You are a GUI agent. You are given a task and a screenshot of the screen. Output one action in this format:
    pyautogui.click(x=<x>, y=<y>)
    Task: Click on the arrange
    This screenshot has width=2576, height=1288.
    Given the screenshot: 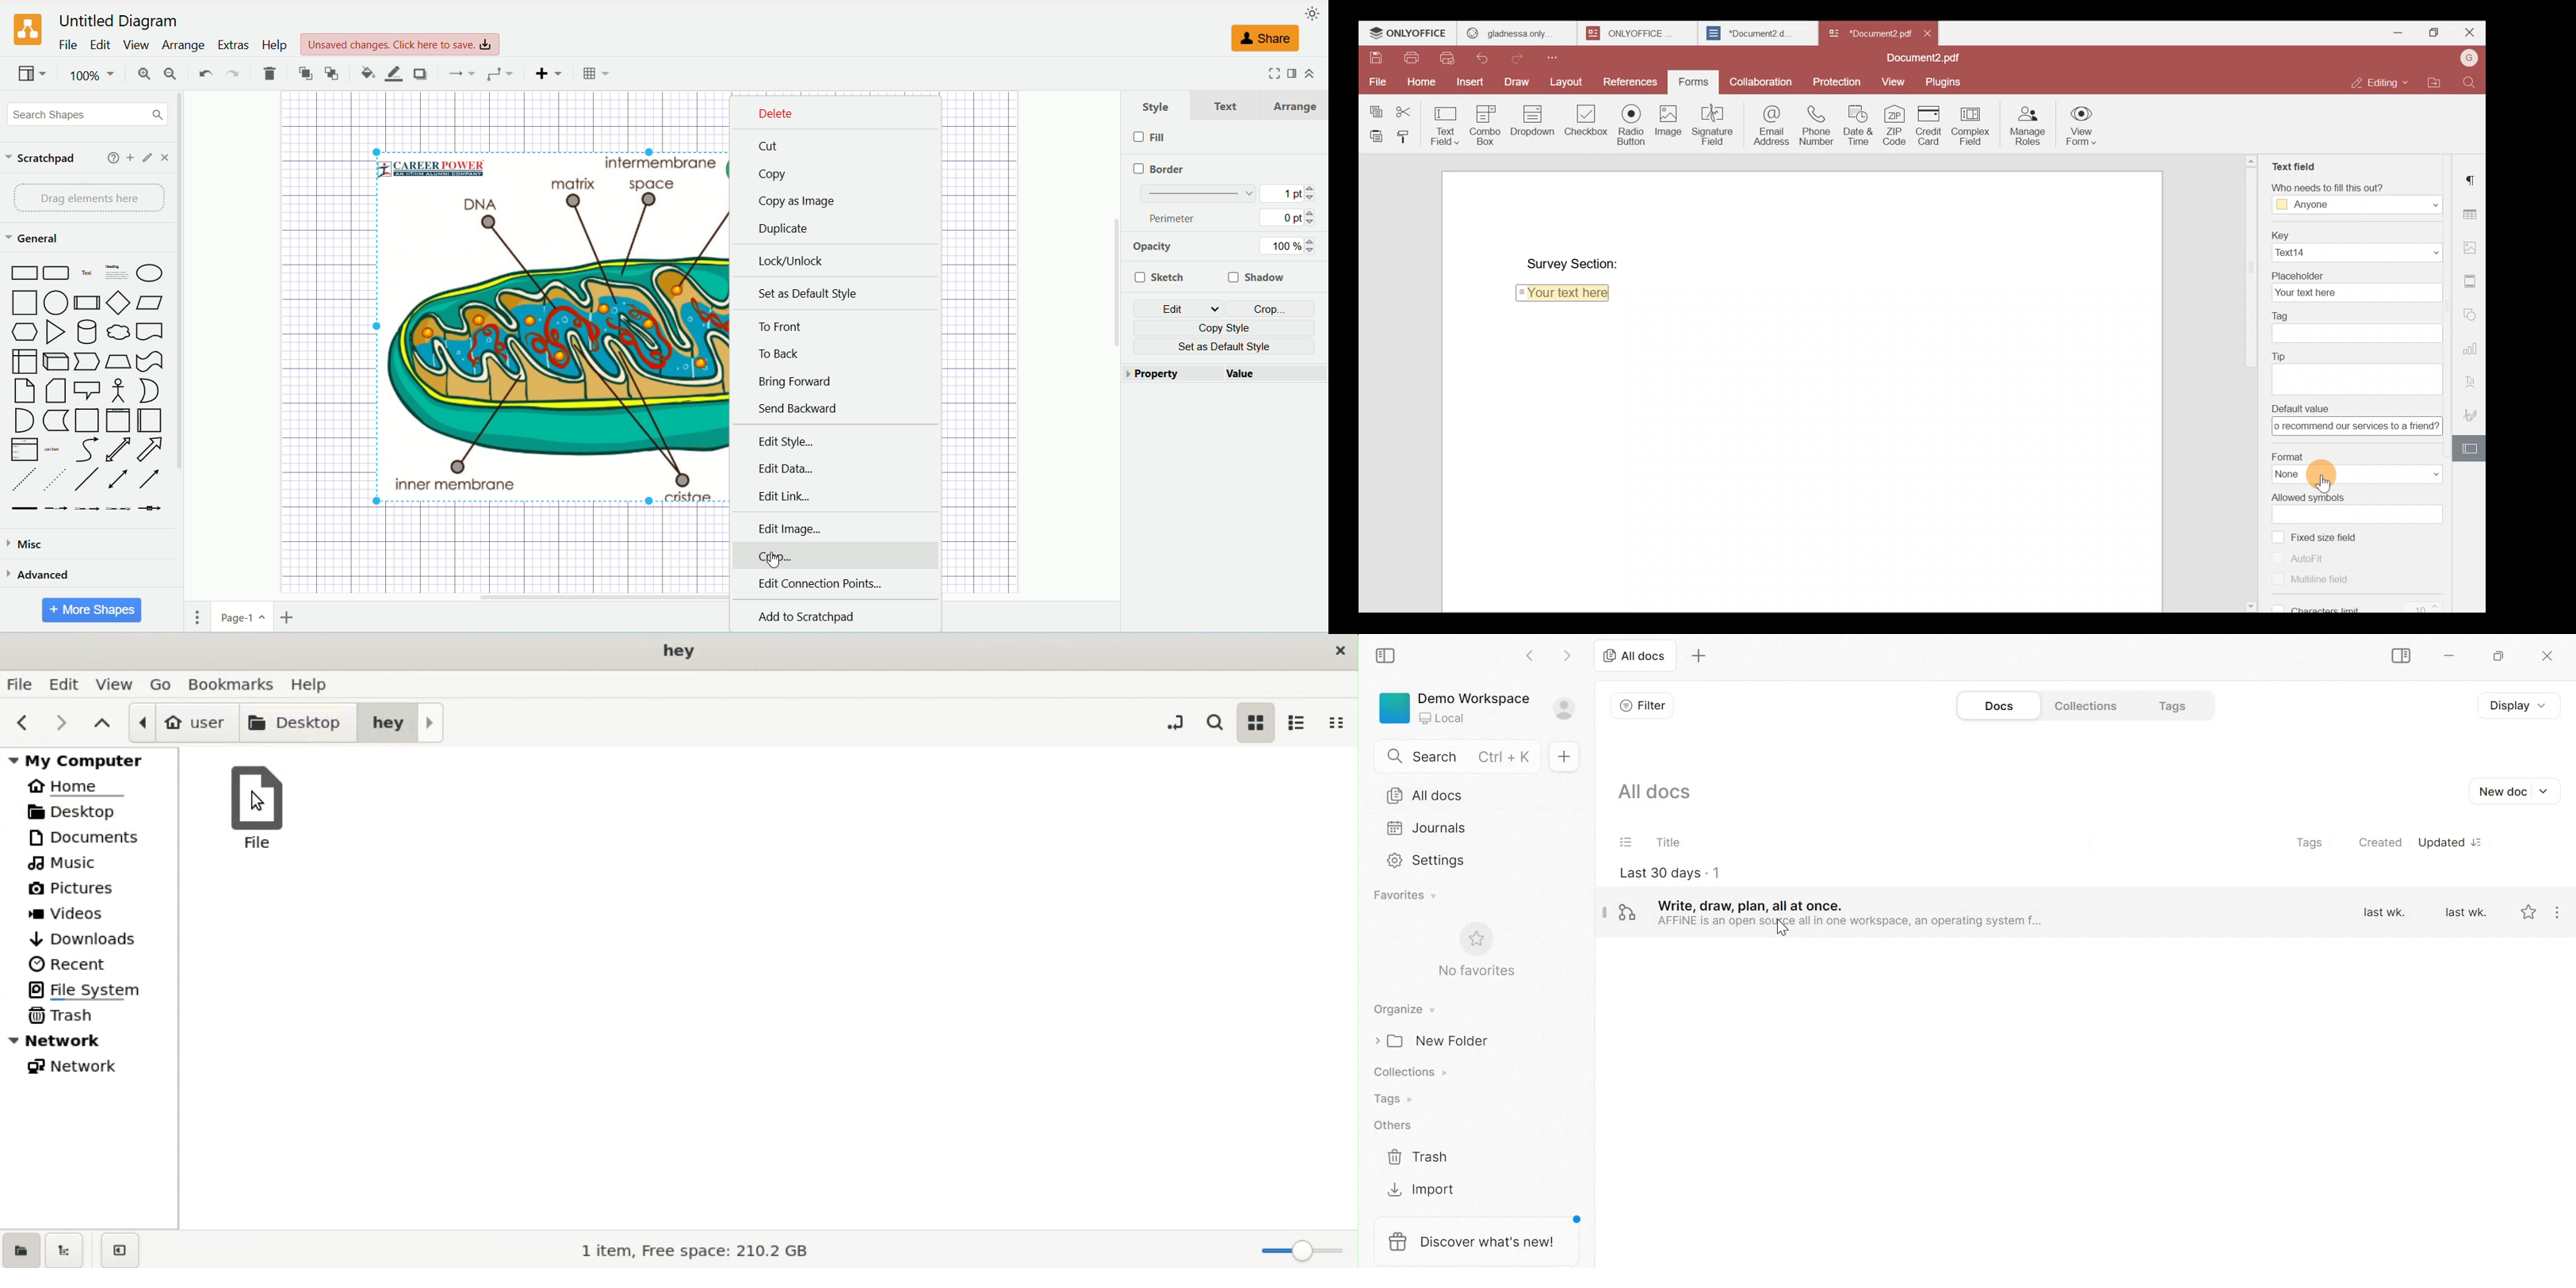 What is the action you would take?
    pyautogui.click(x=183, y=46)
    